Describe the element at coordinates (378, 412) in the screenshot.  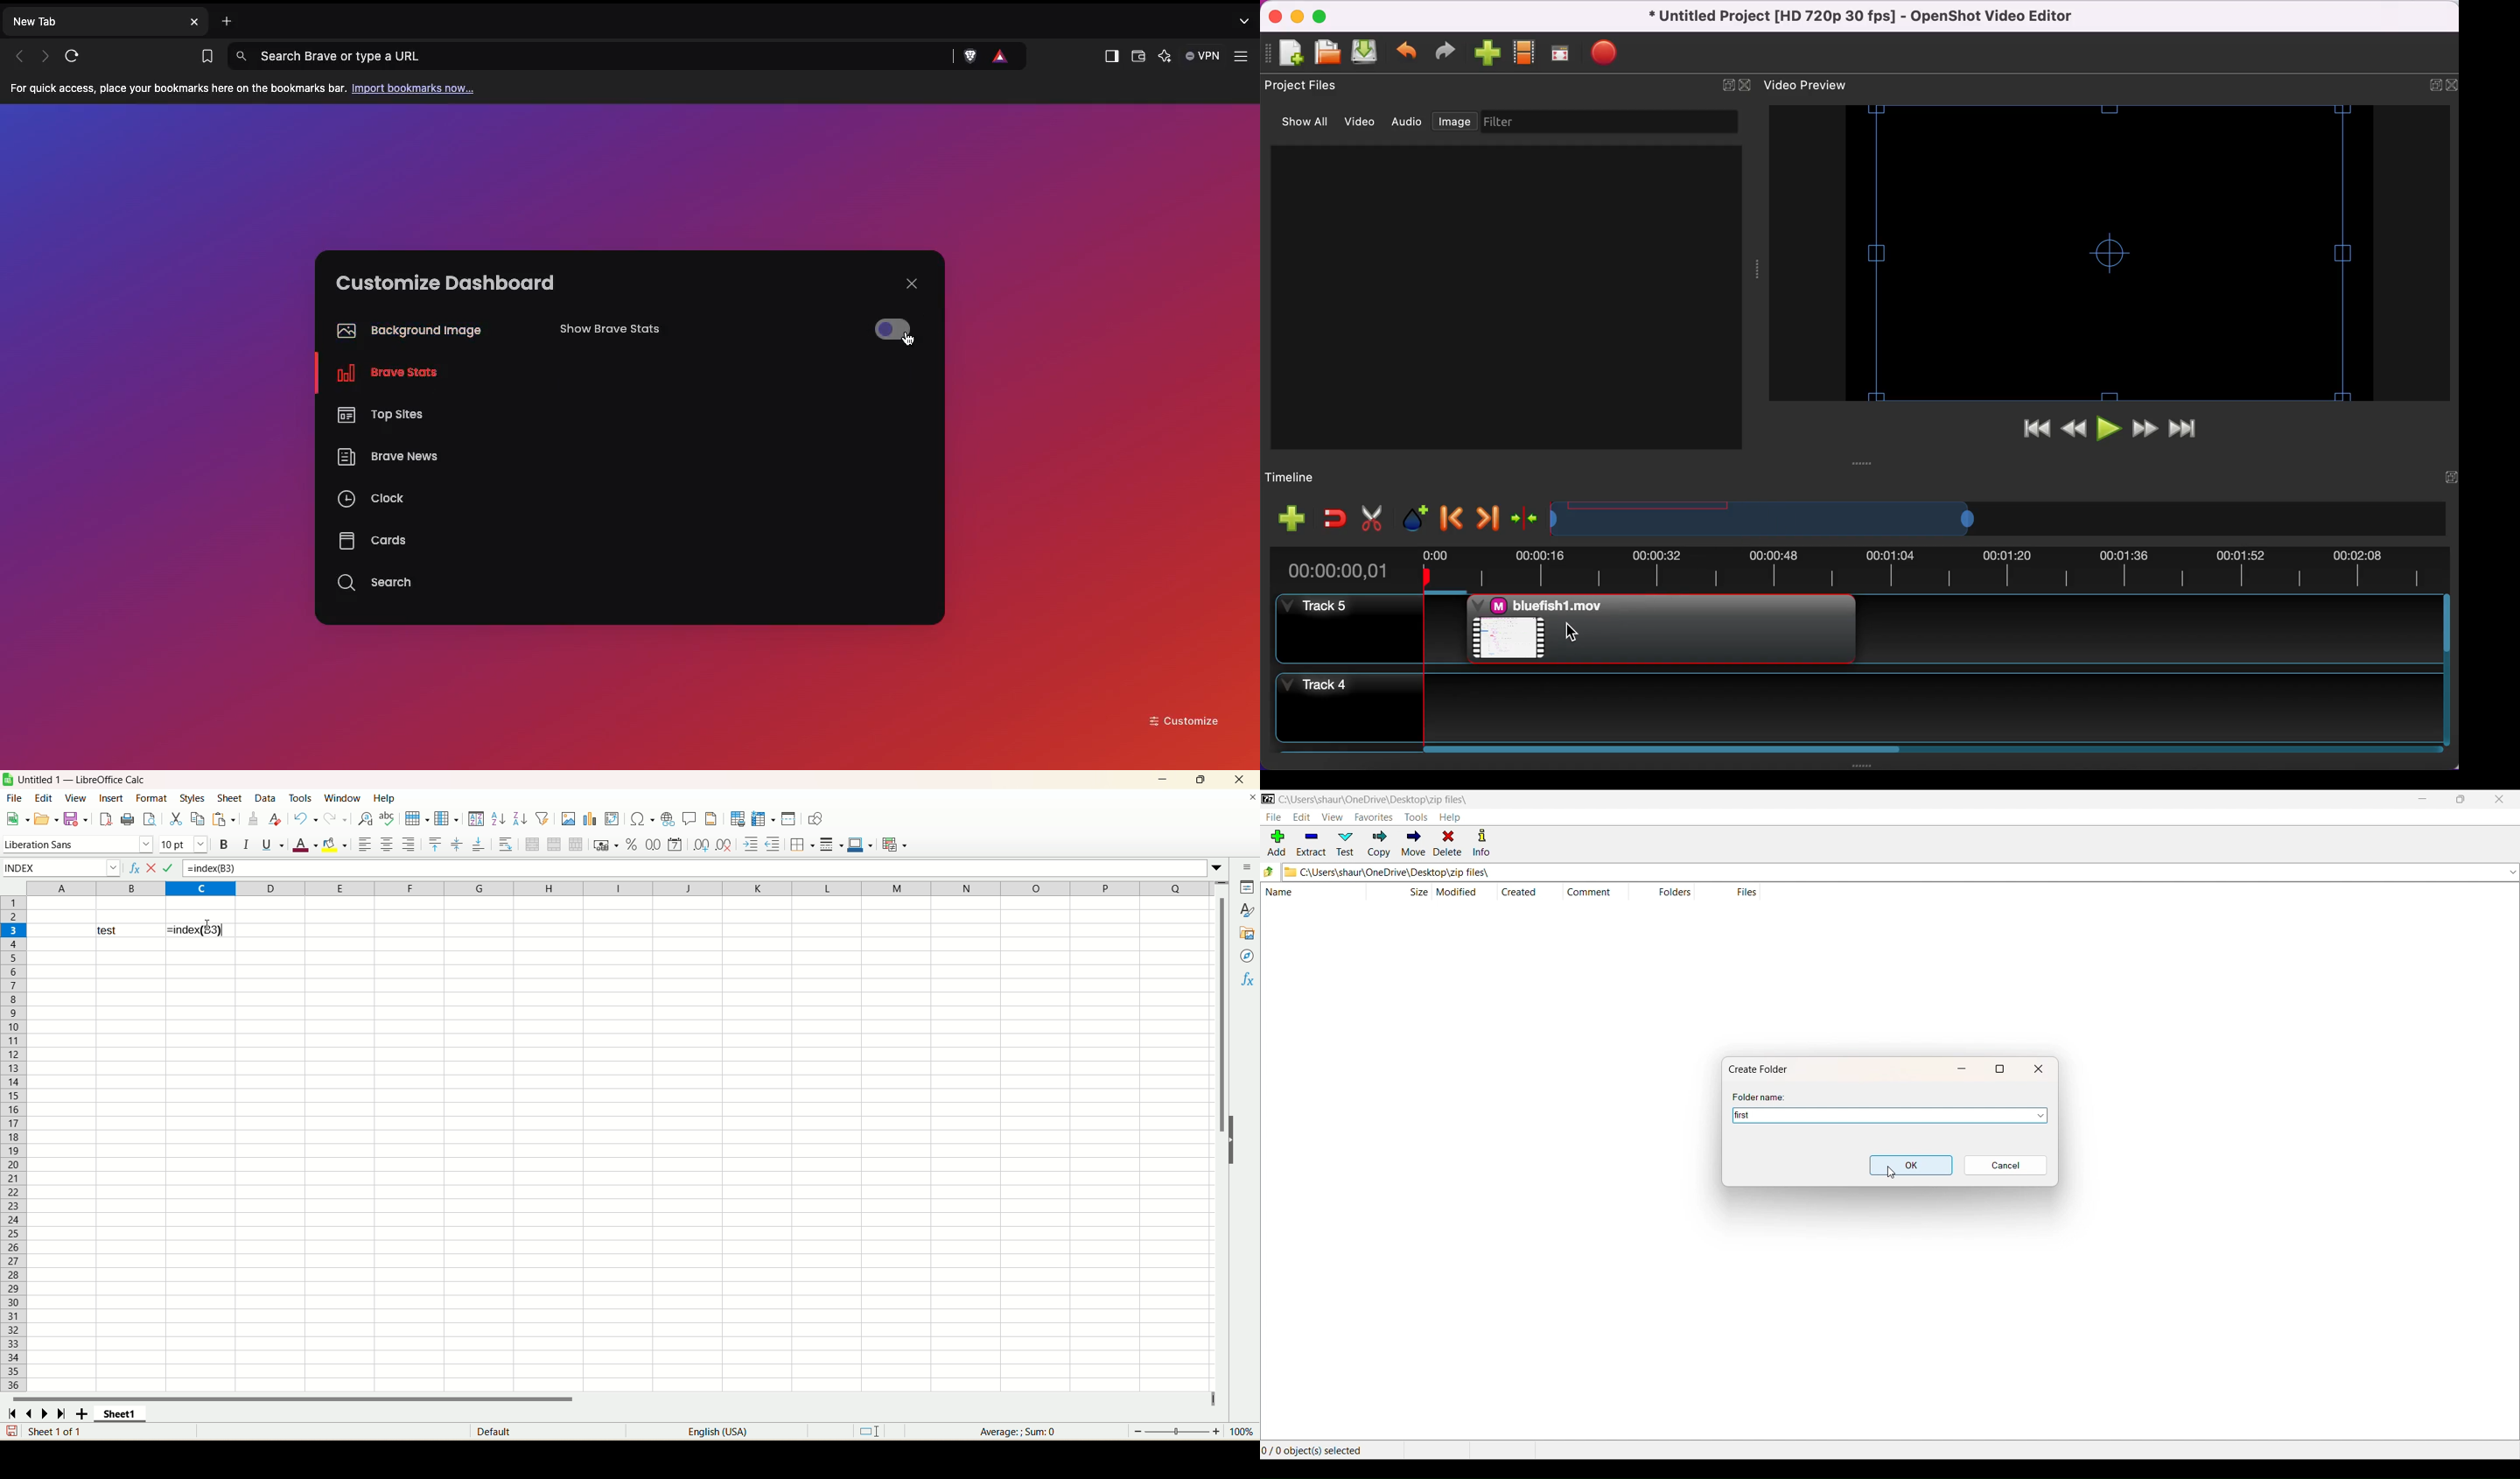
I see `Top sites` at that location.